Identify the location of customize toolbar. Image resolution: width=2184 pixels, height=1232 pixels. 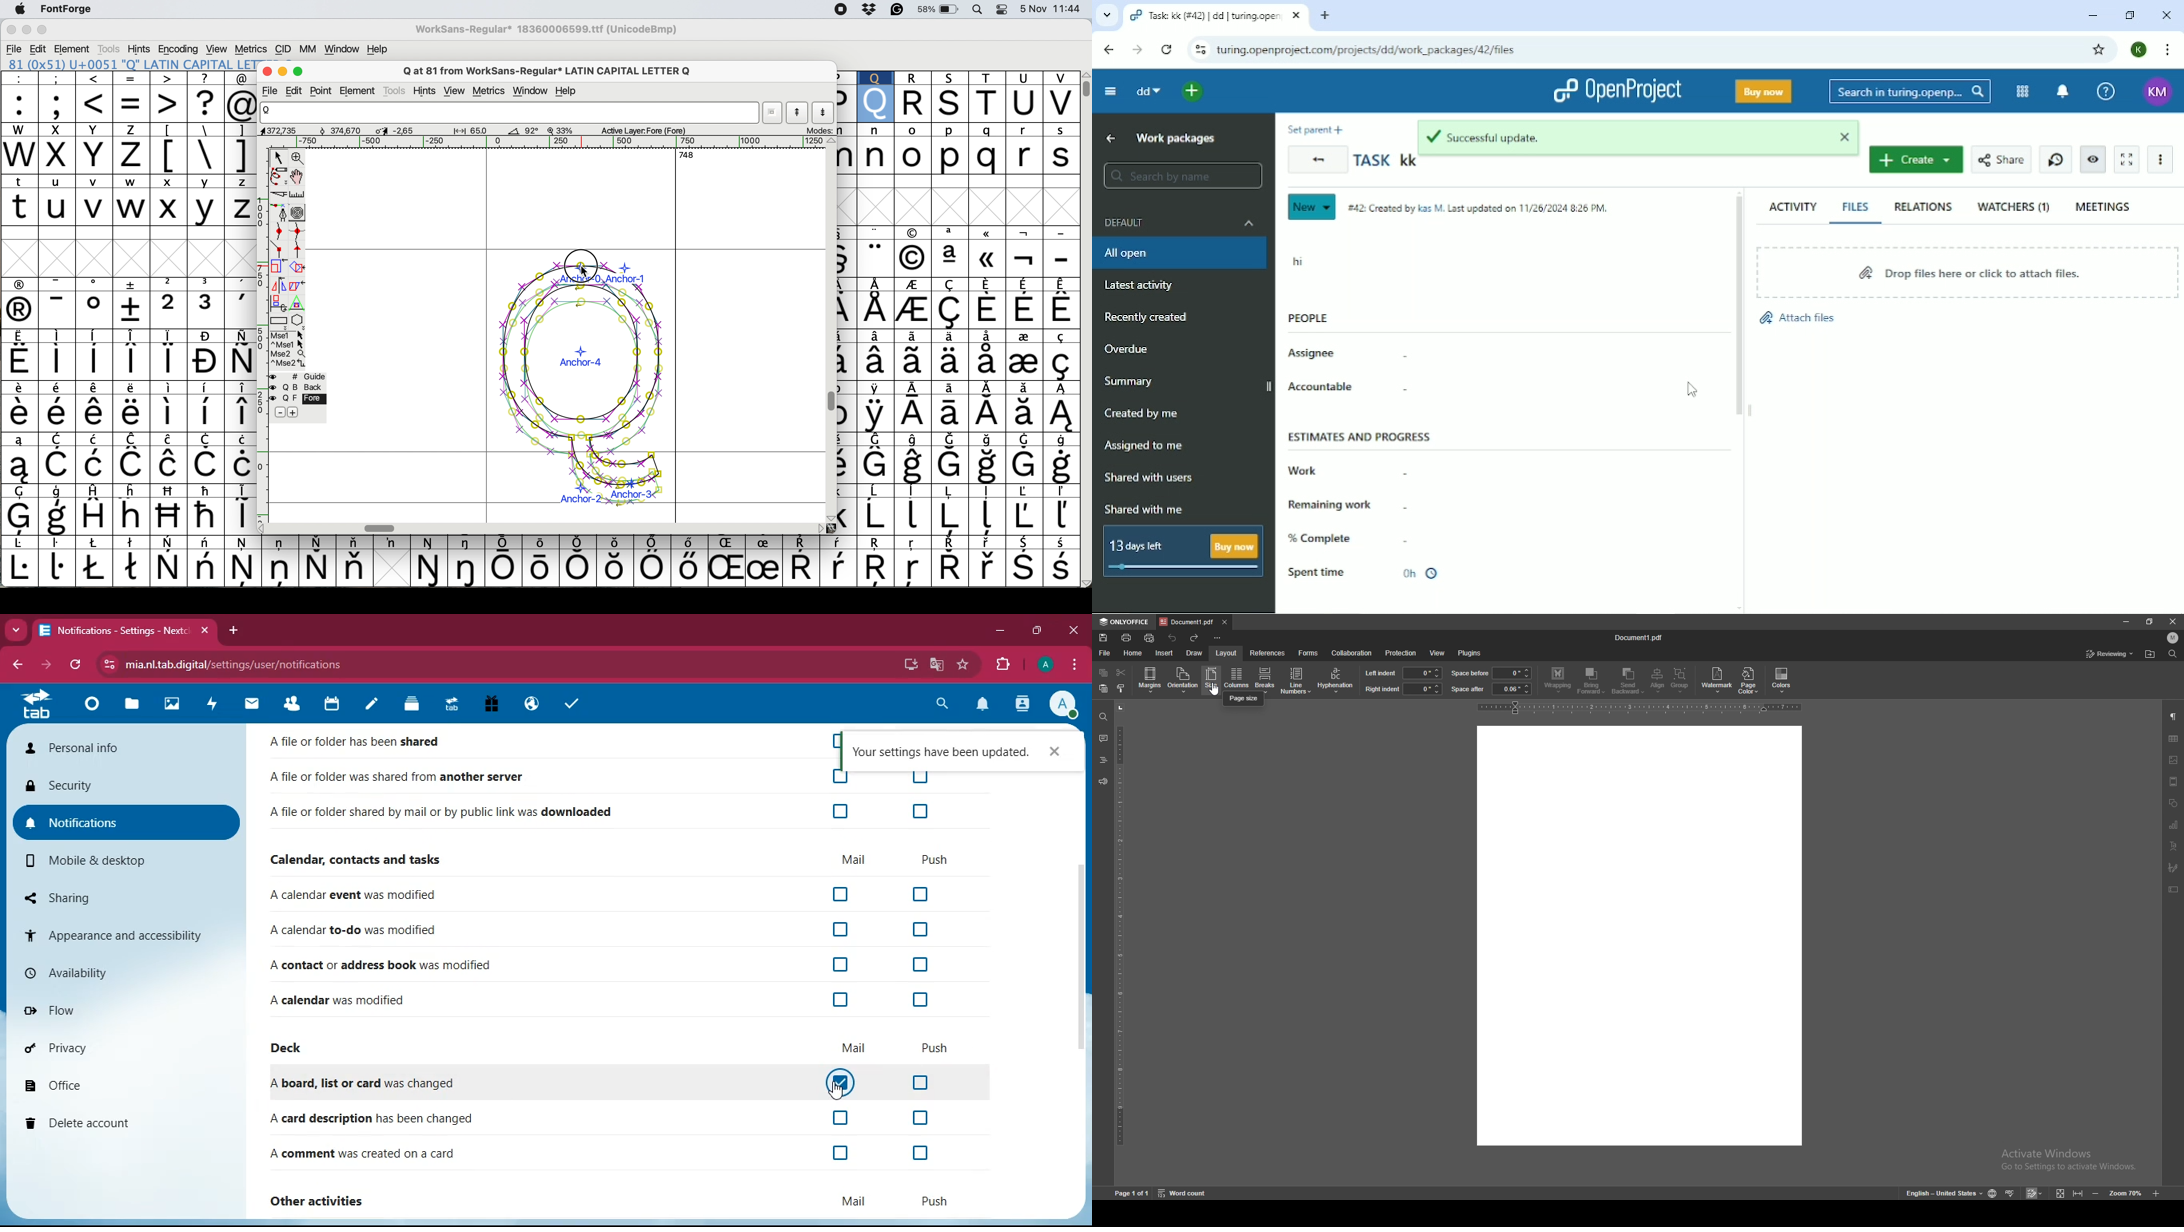
(1217, 638).